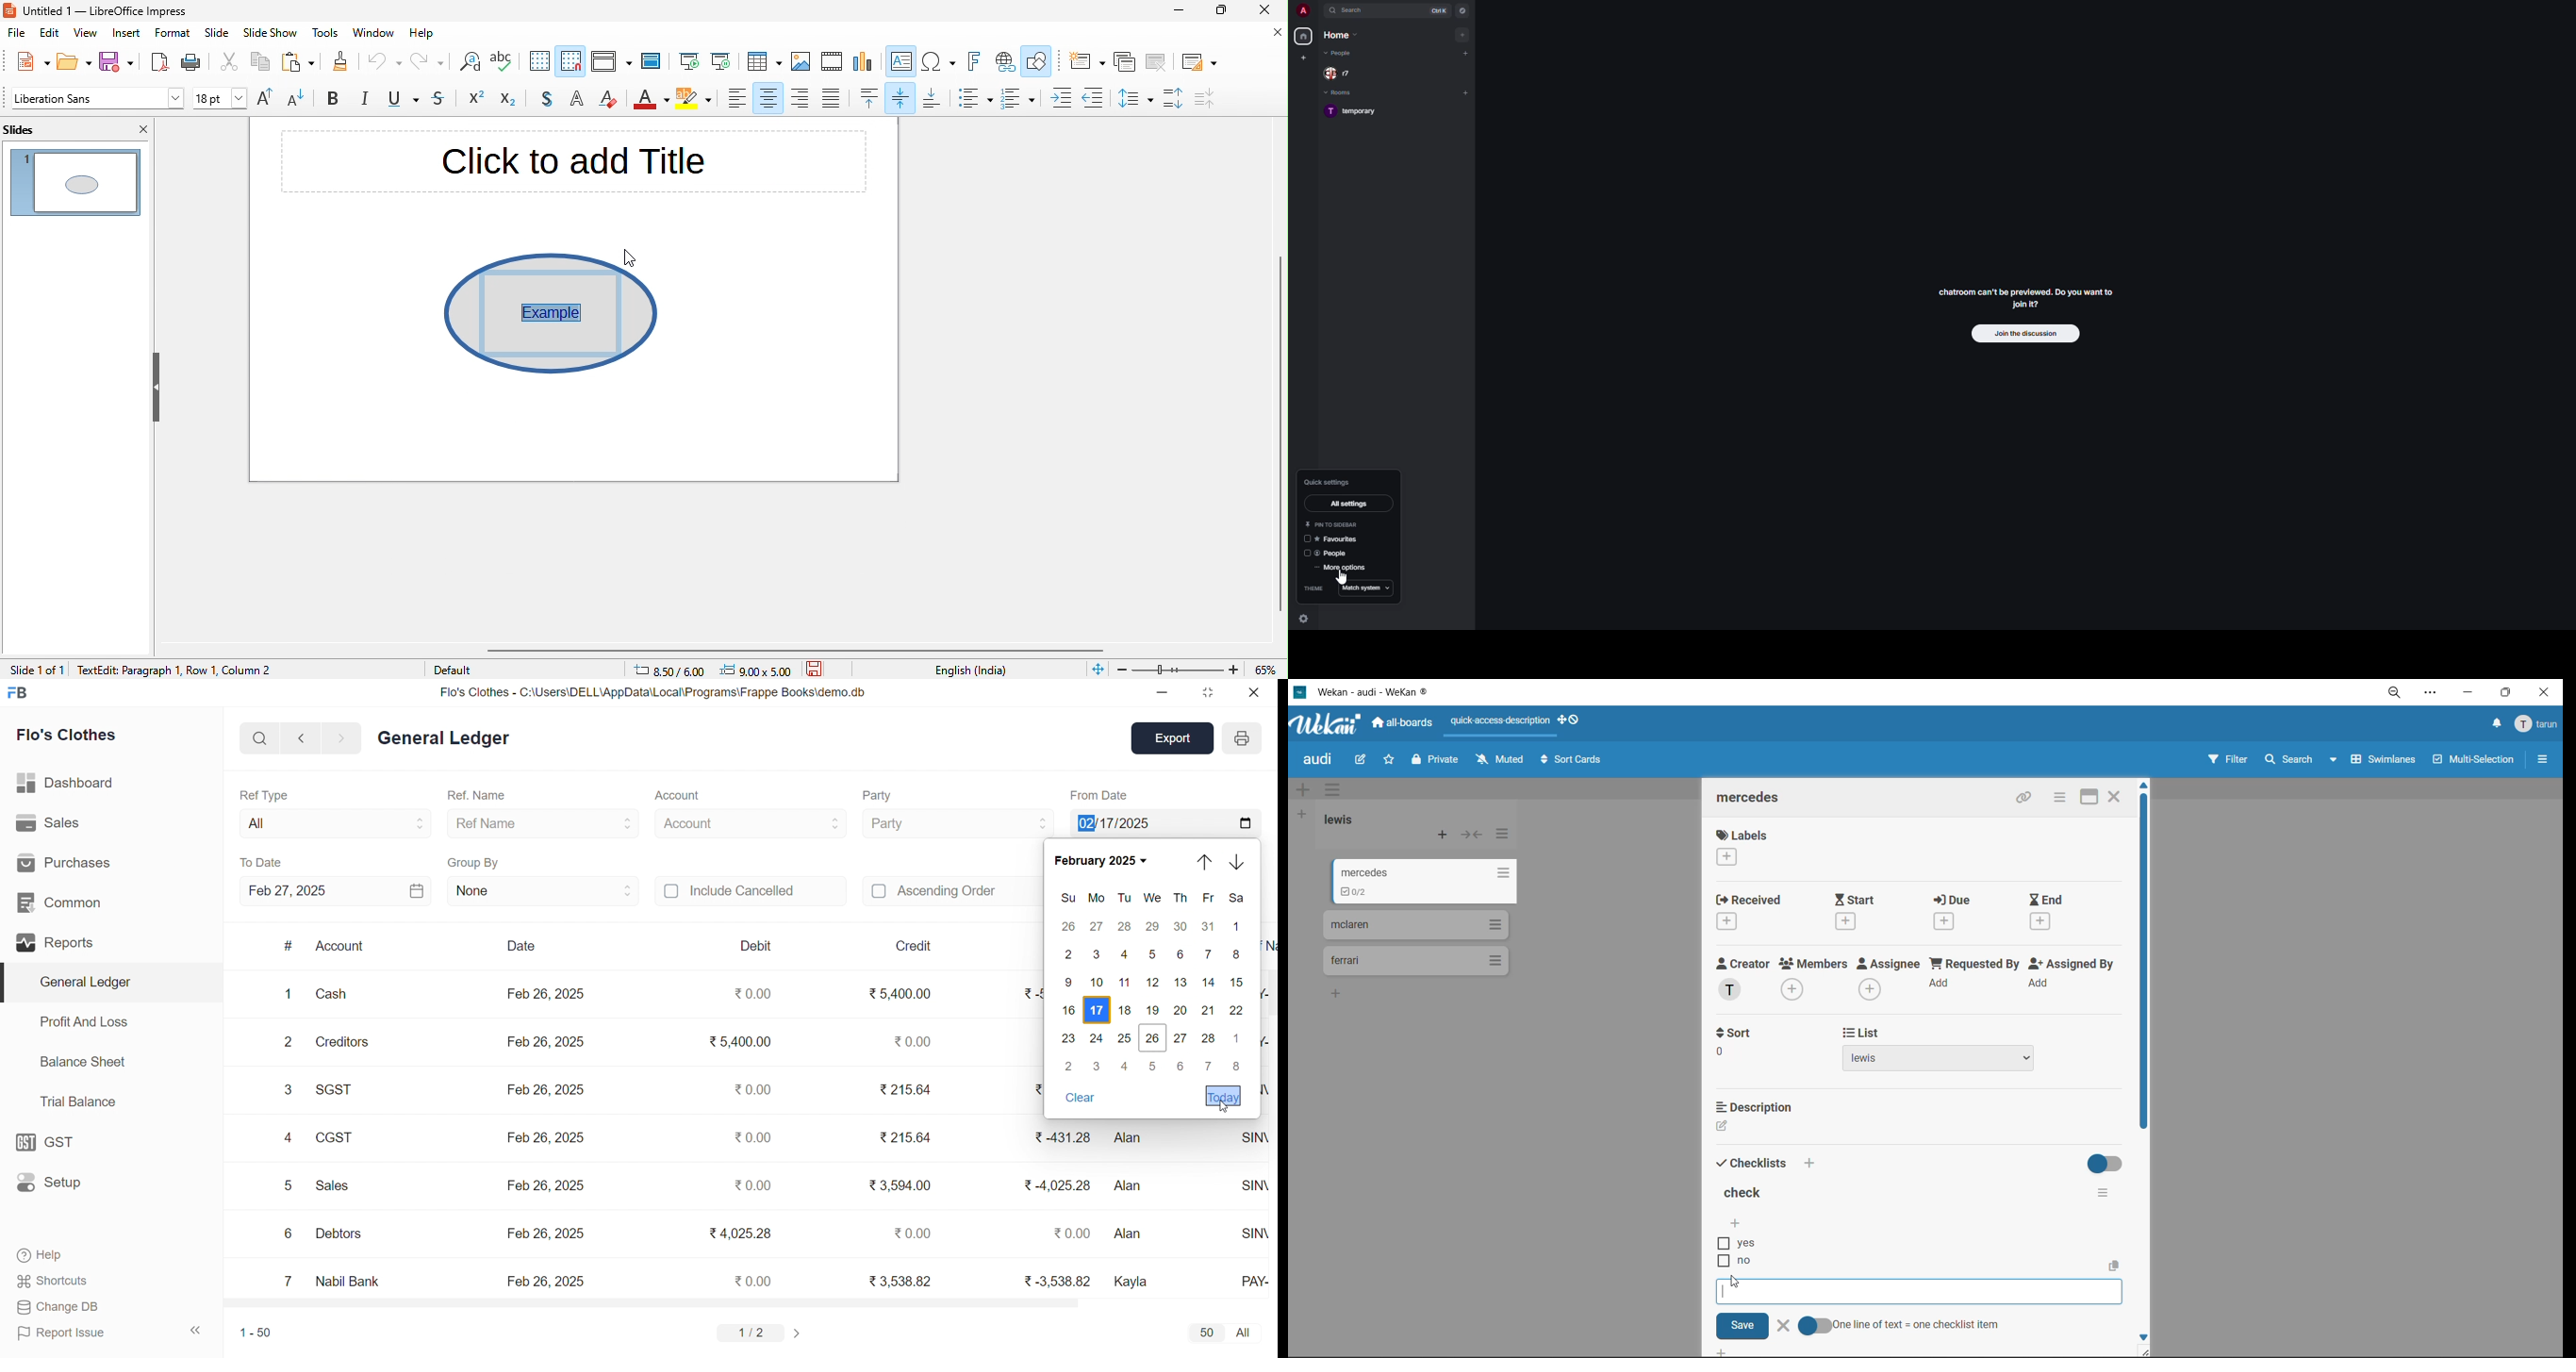 This screenshot has height=1372, width=2576. I want to click on 30, so click(1181, 927).